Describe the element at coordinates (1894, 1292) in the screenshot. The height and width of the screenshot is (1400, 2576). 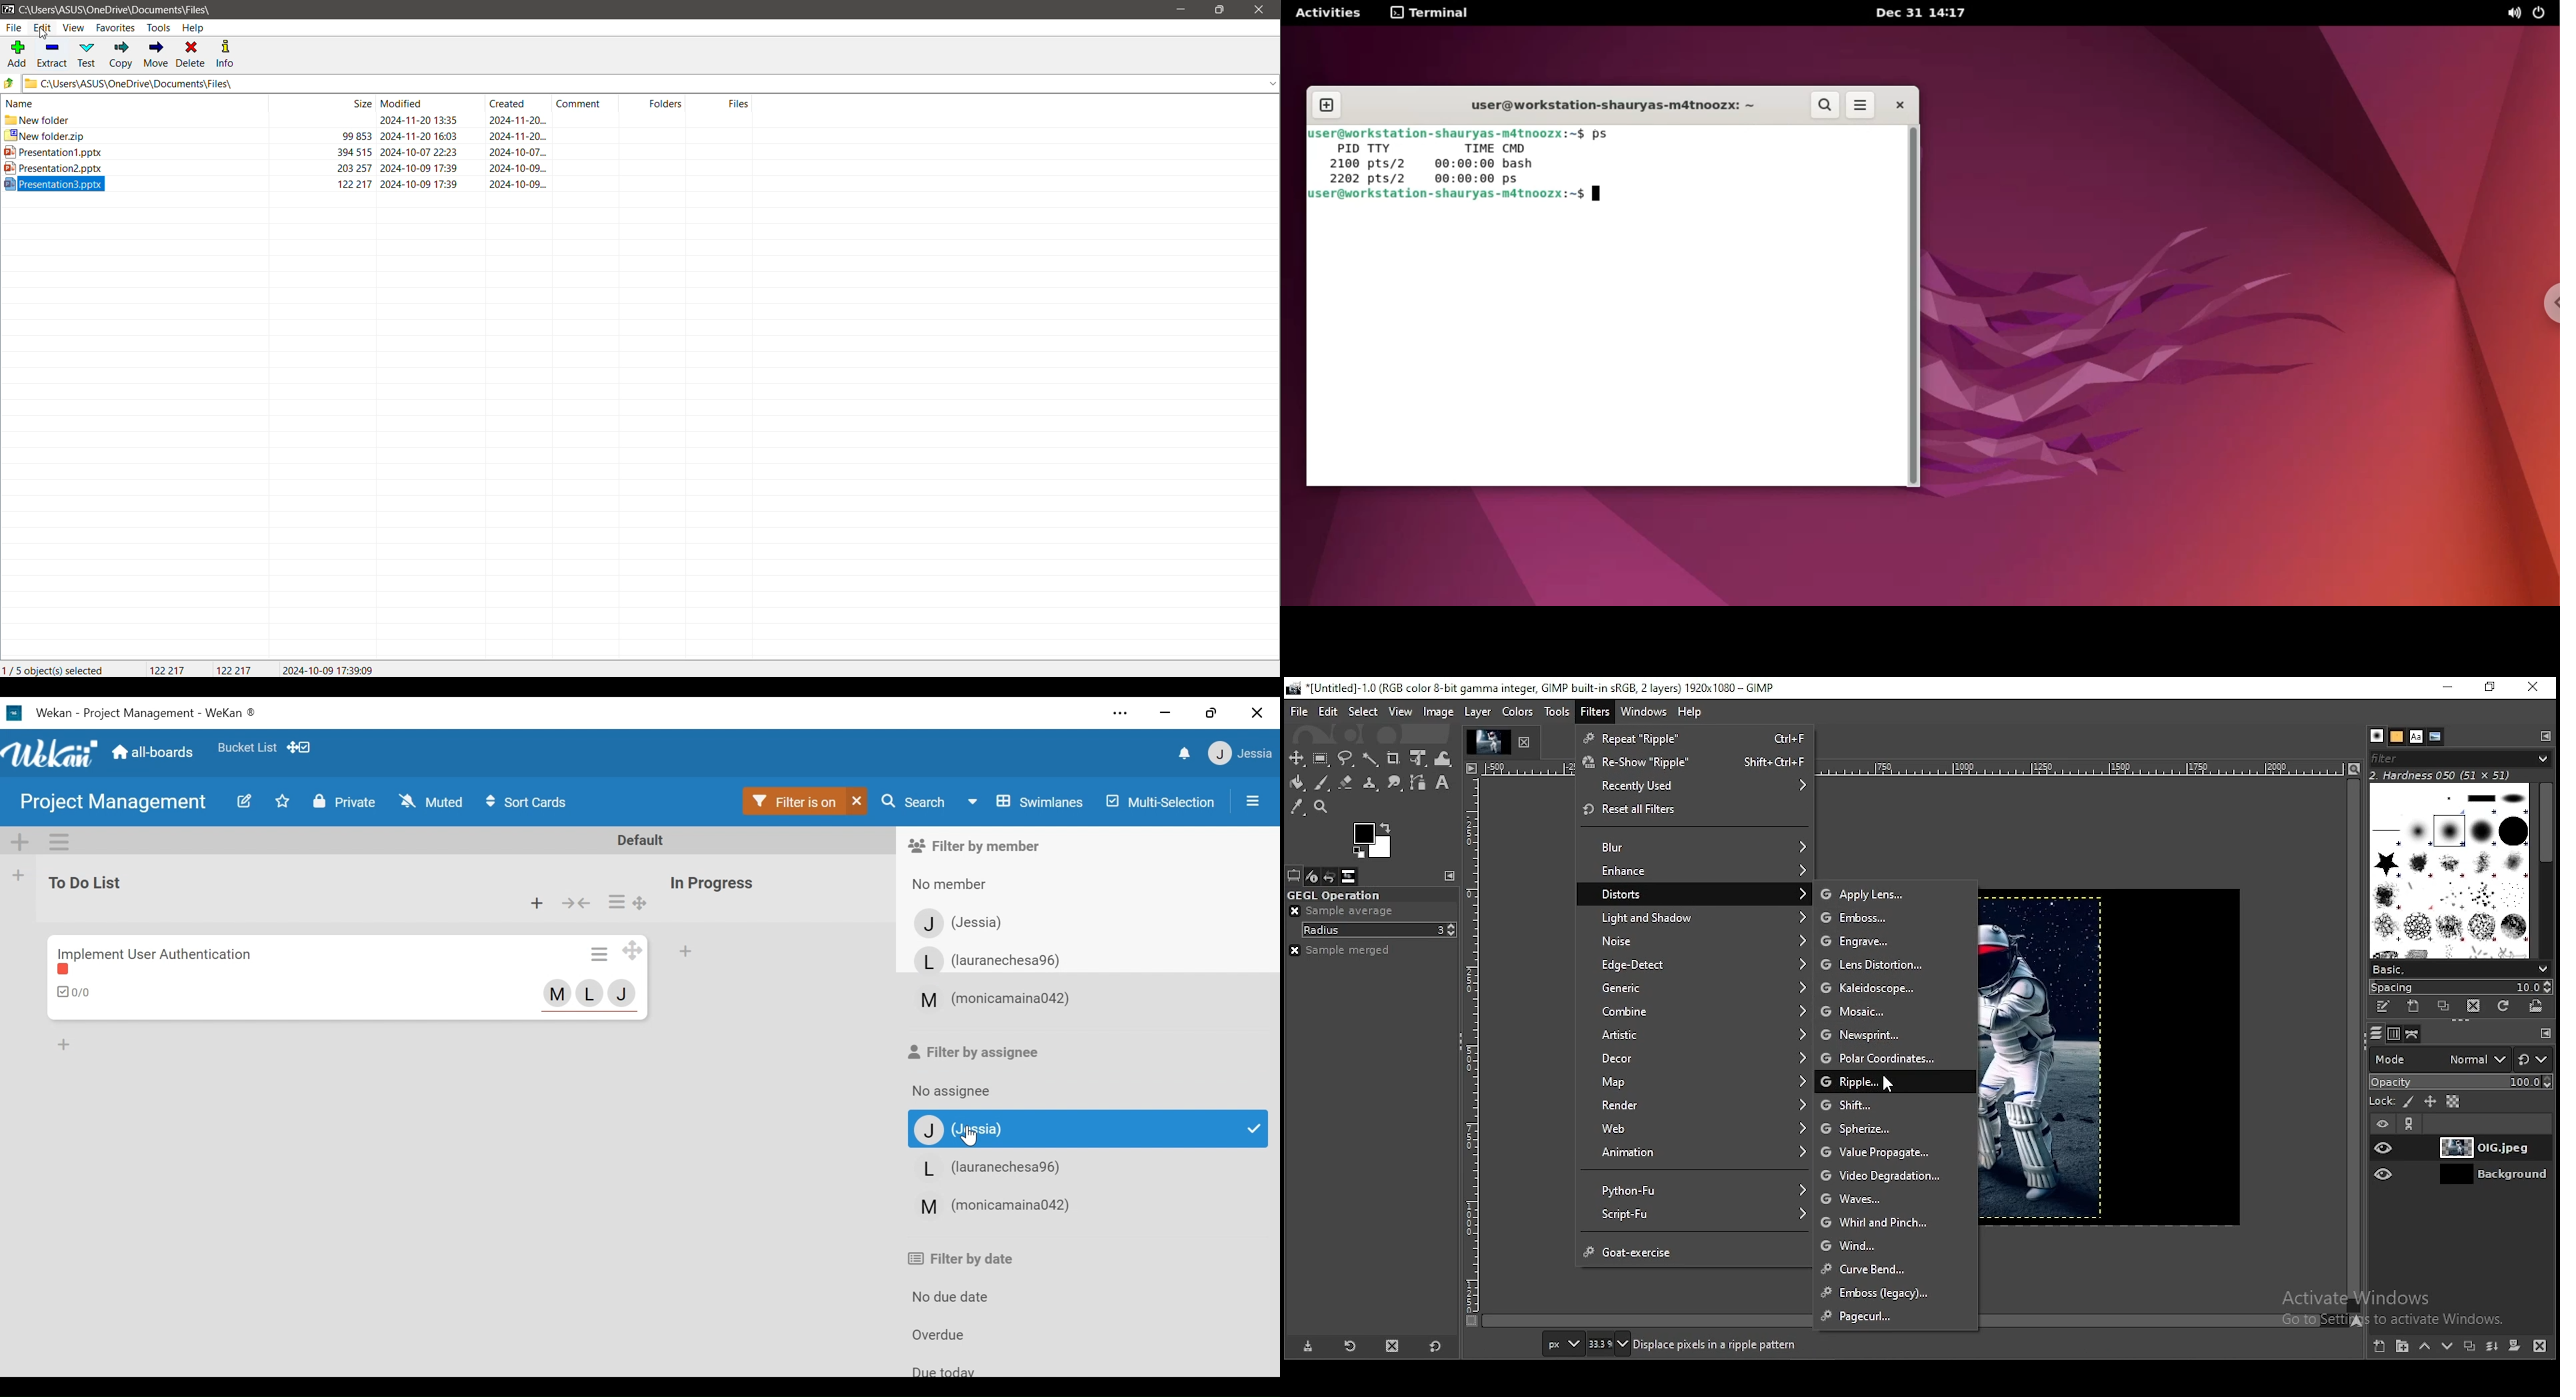
I see `emboss (legacy)` at that location.